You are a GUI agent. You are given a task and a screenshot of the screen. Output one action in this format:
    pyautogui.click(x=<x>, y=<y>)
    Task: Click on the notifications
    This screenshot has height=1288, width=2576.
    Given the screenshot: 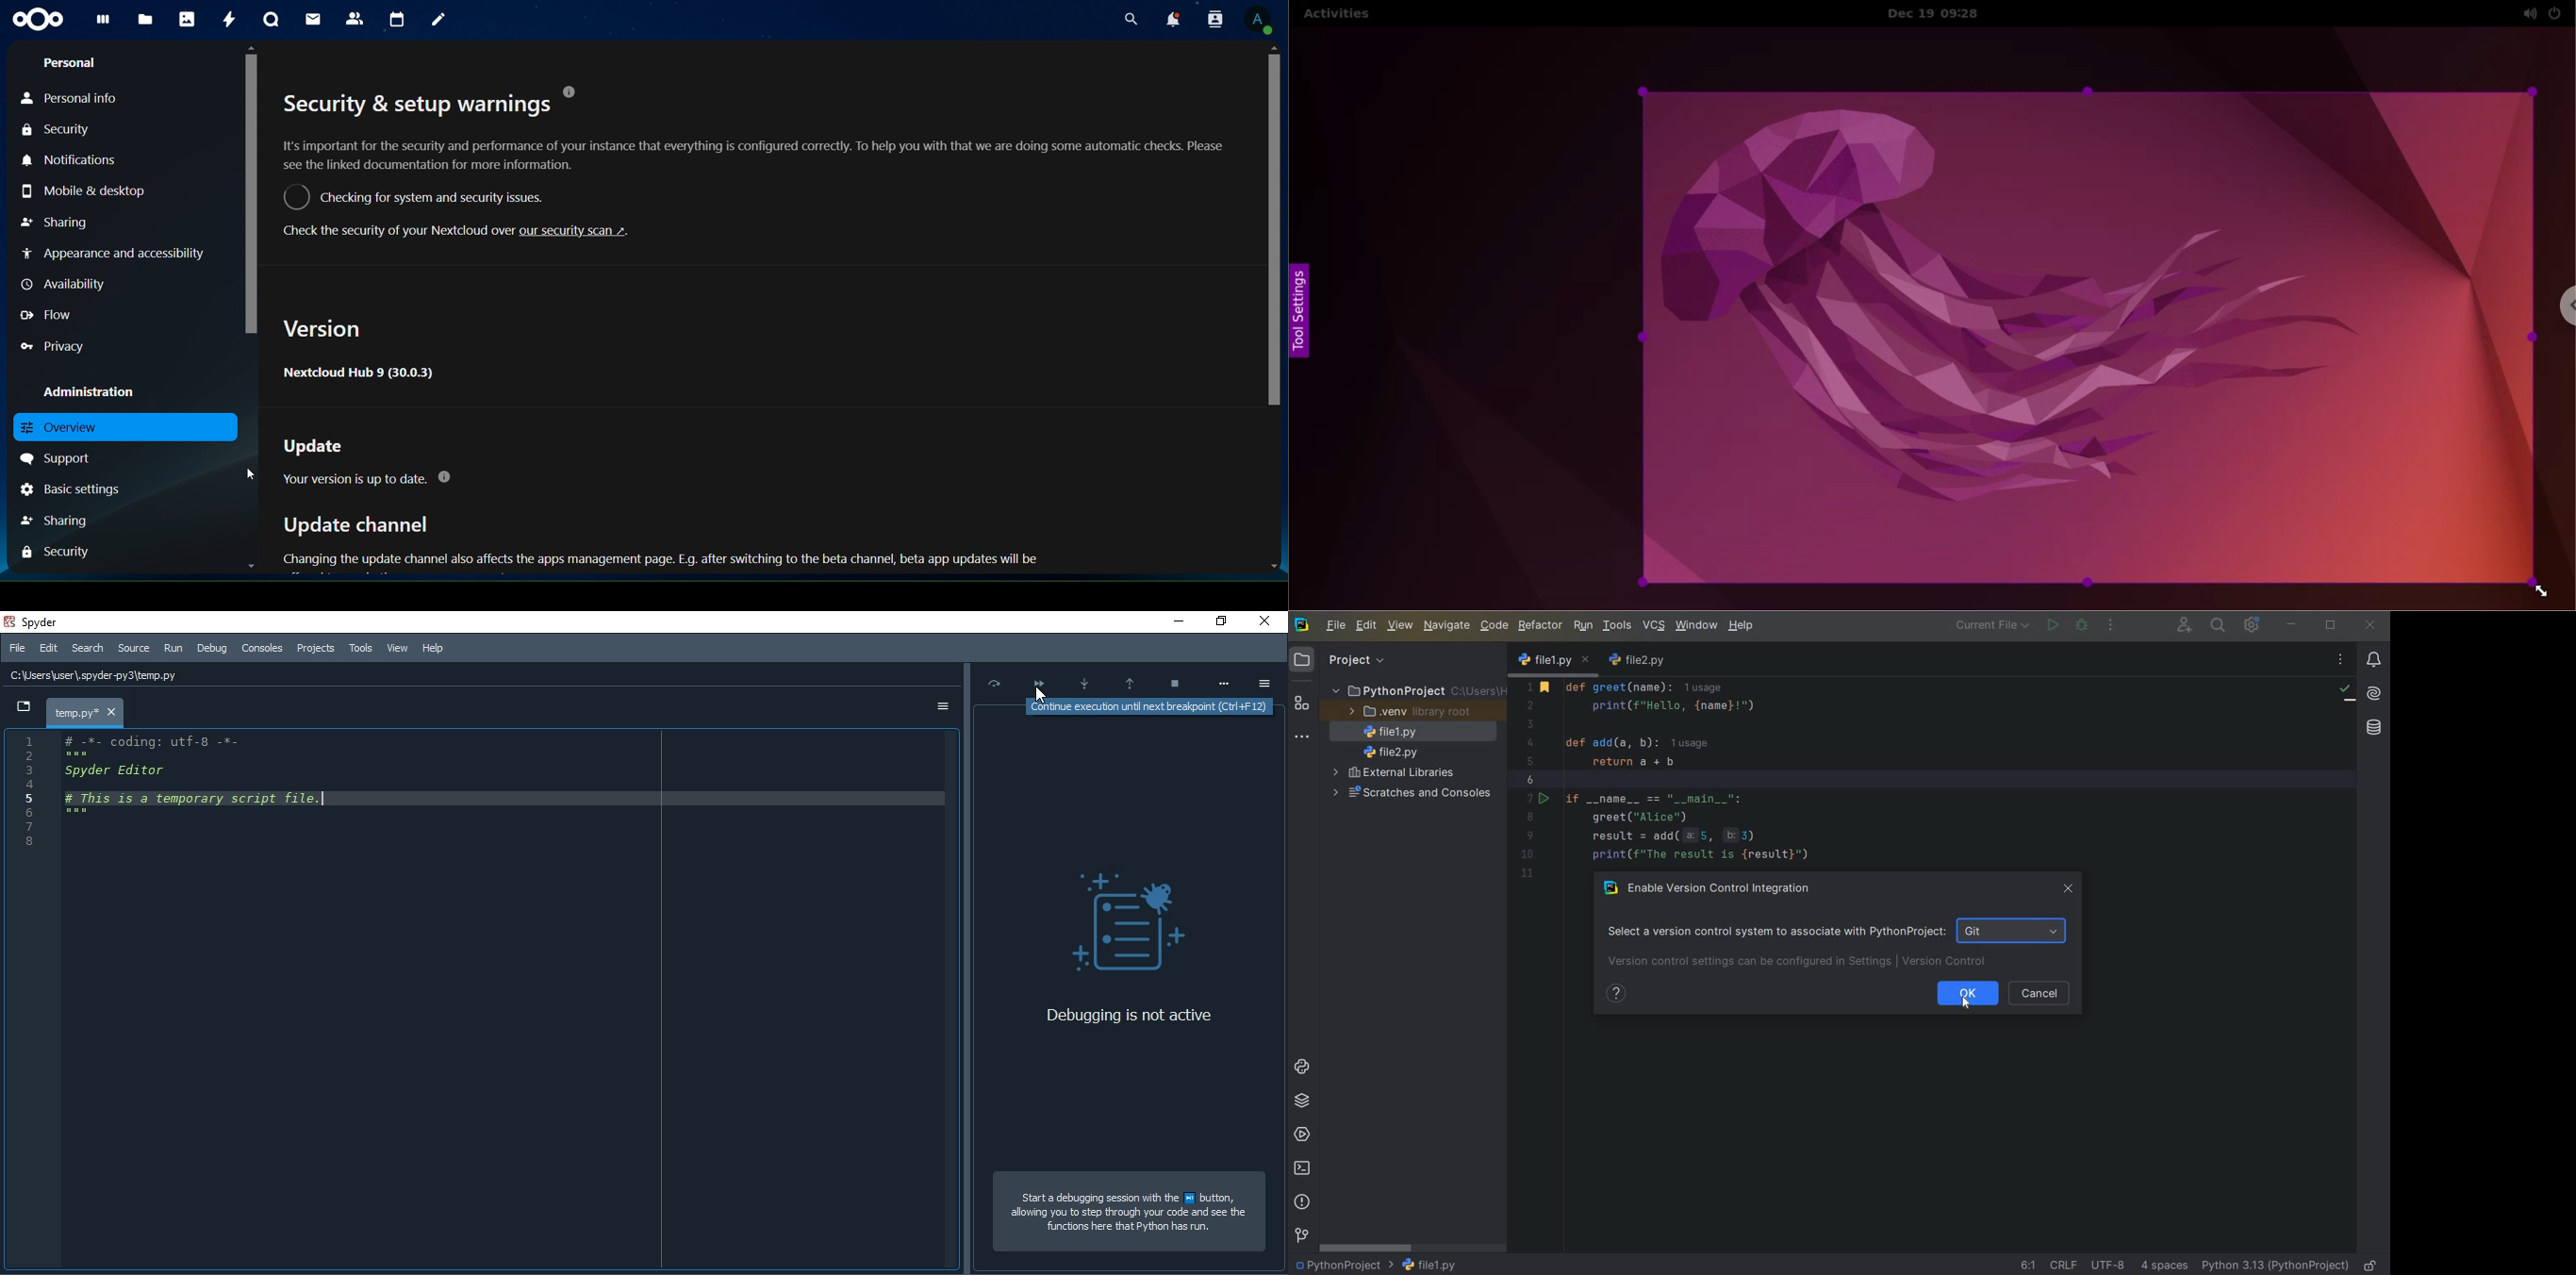 What is the action you would take?
    pyautogui.click(x=69, y=160)
    